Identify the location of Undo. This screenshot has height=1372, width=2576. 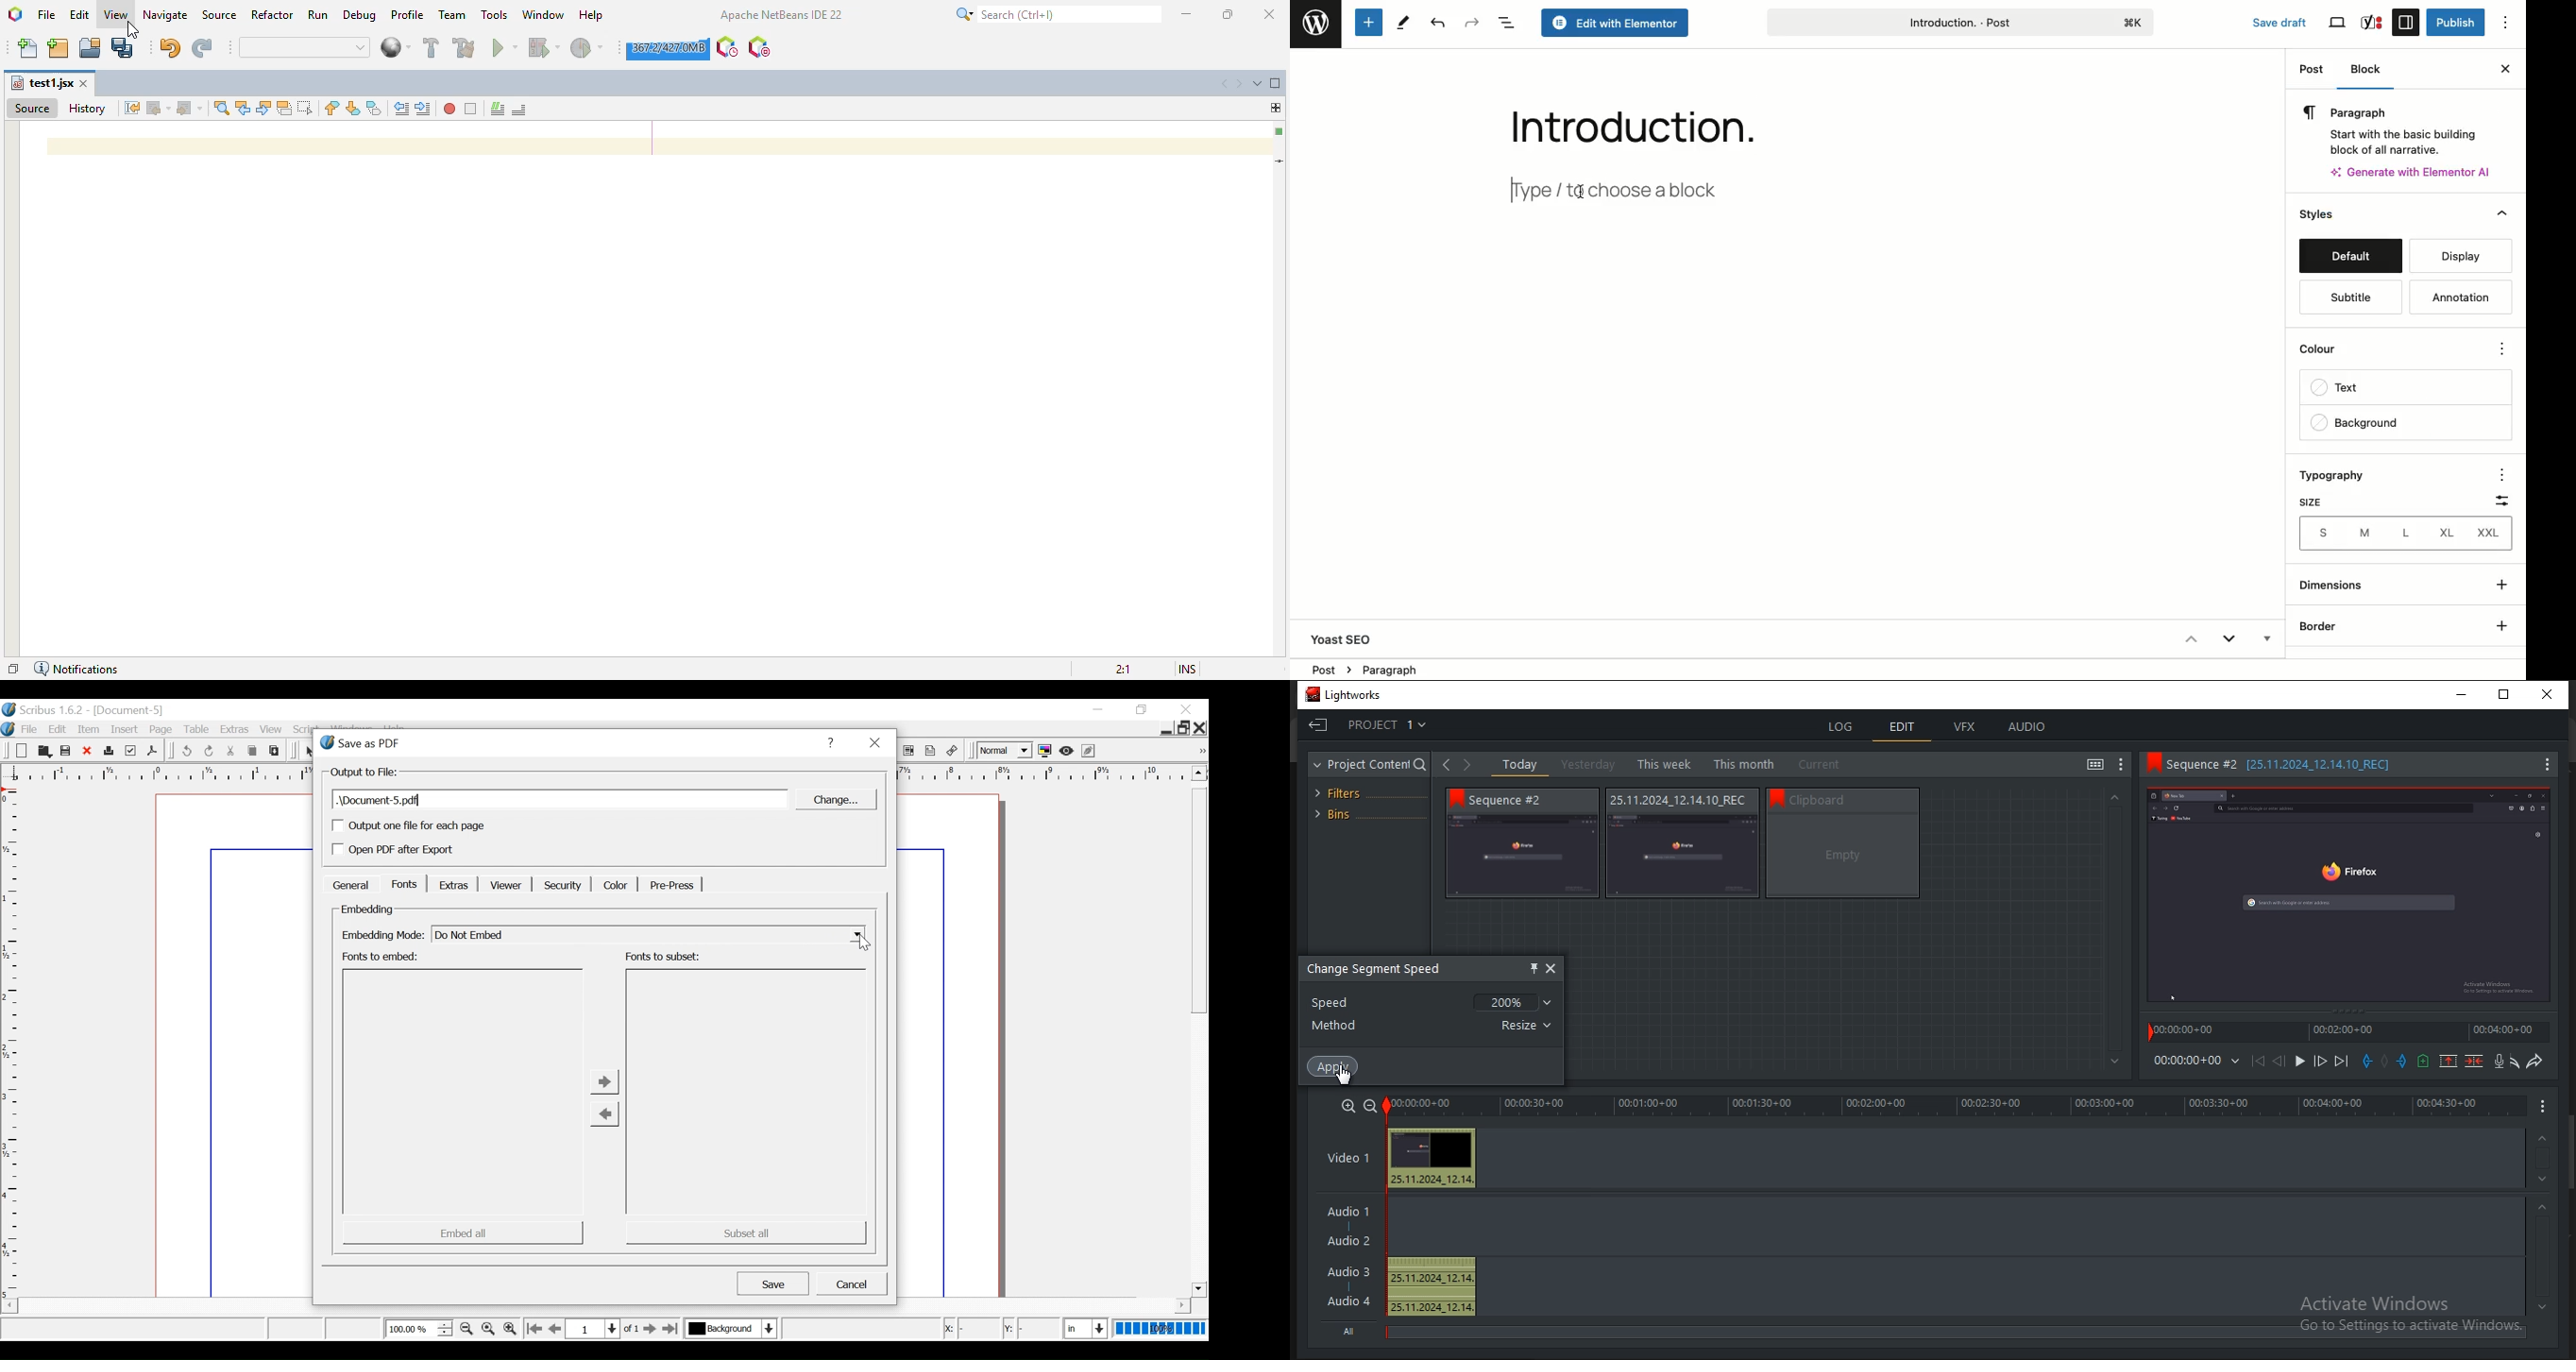
(1436, 24).